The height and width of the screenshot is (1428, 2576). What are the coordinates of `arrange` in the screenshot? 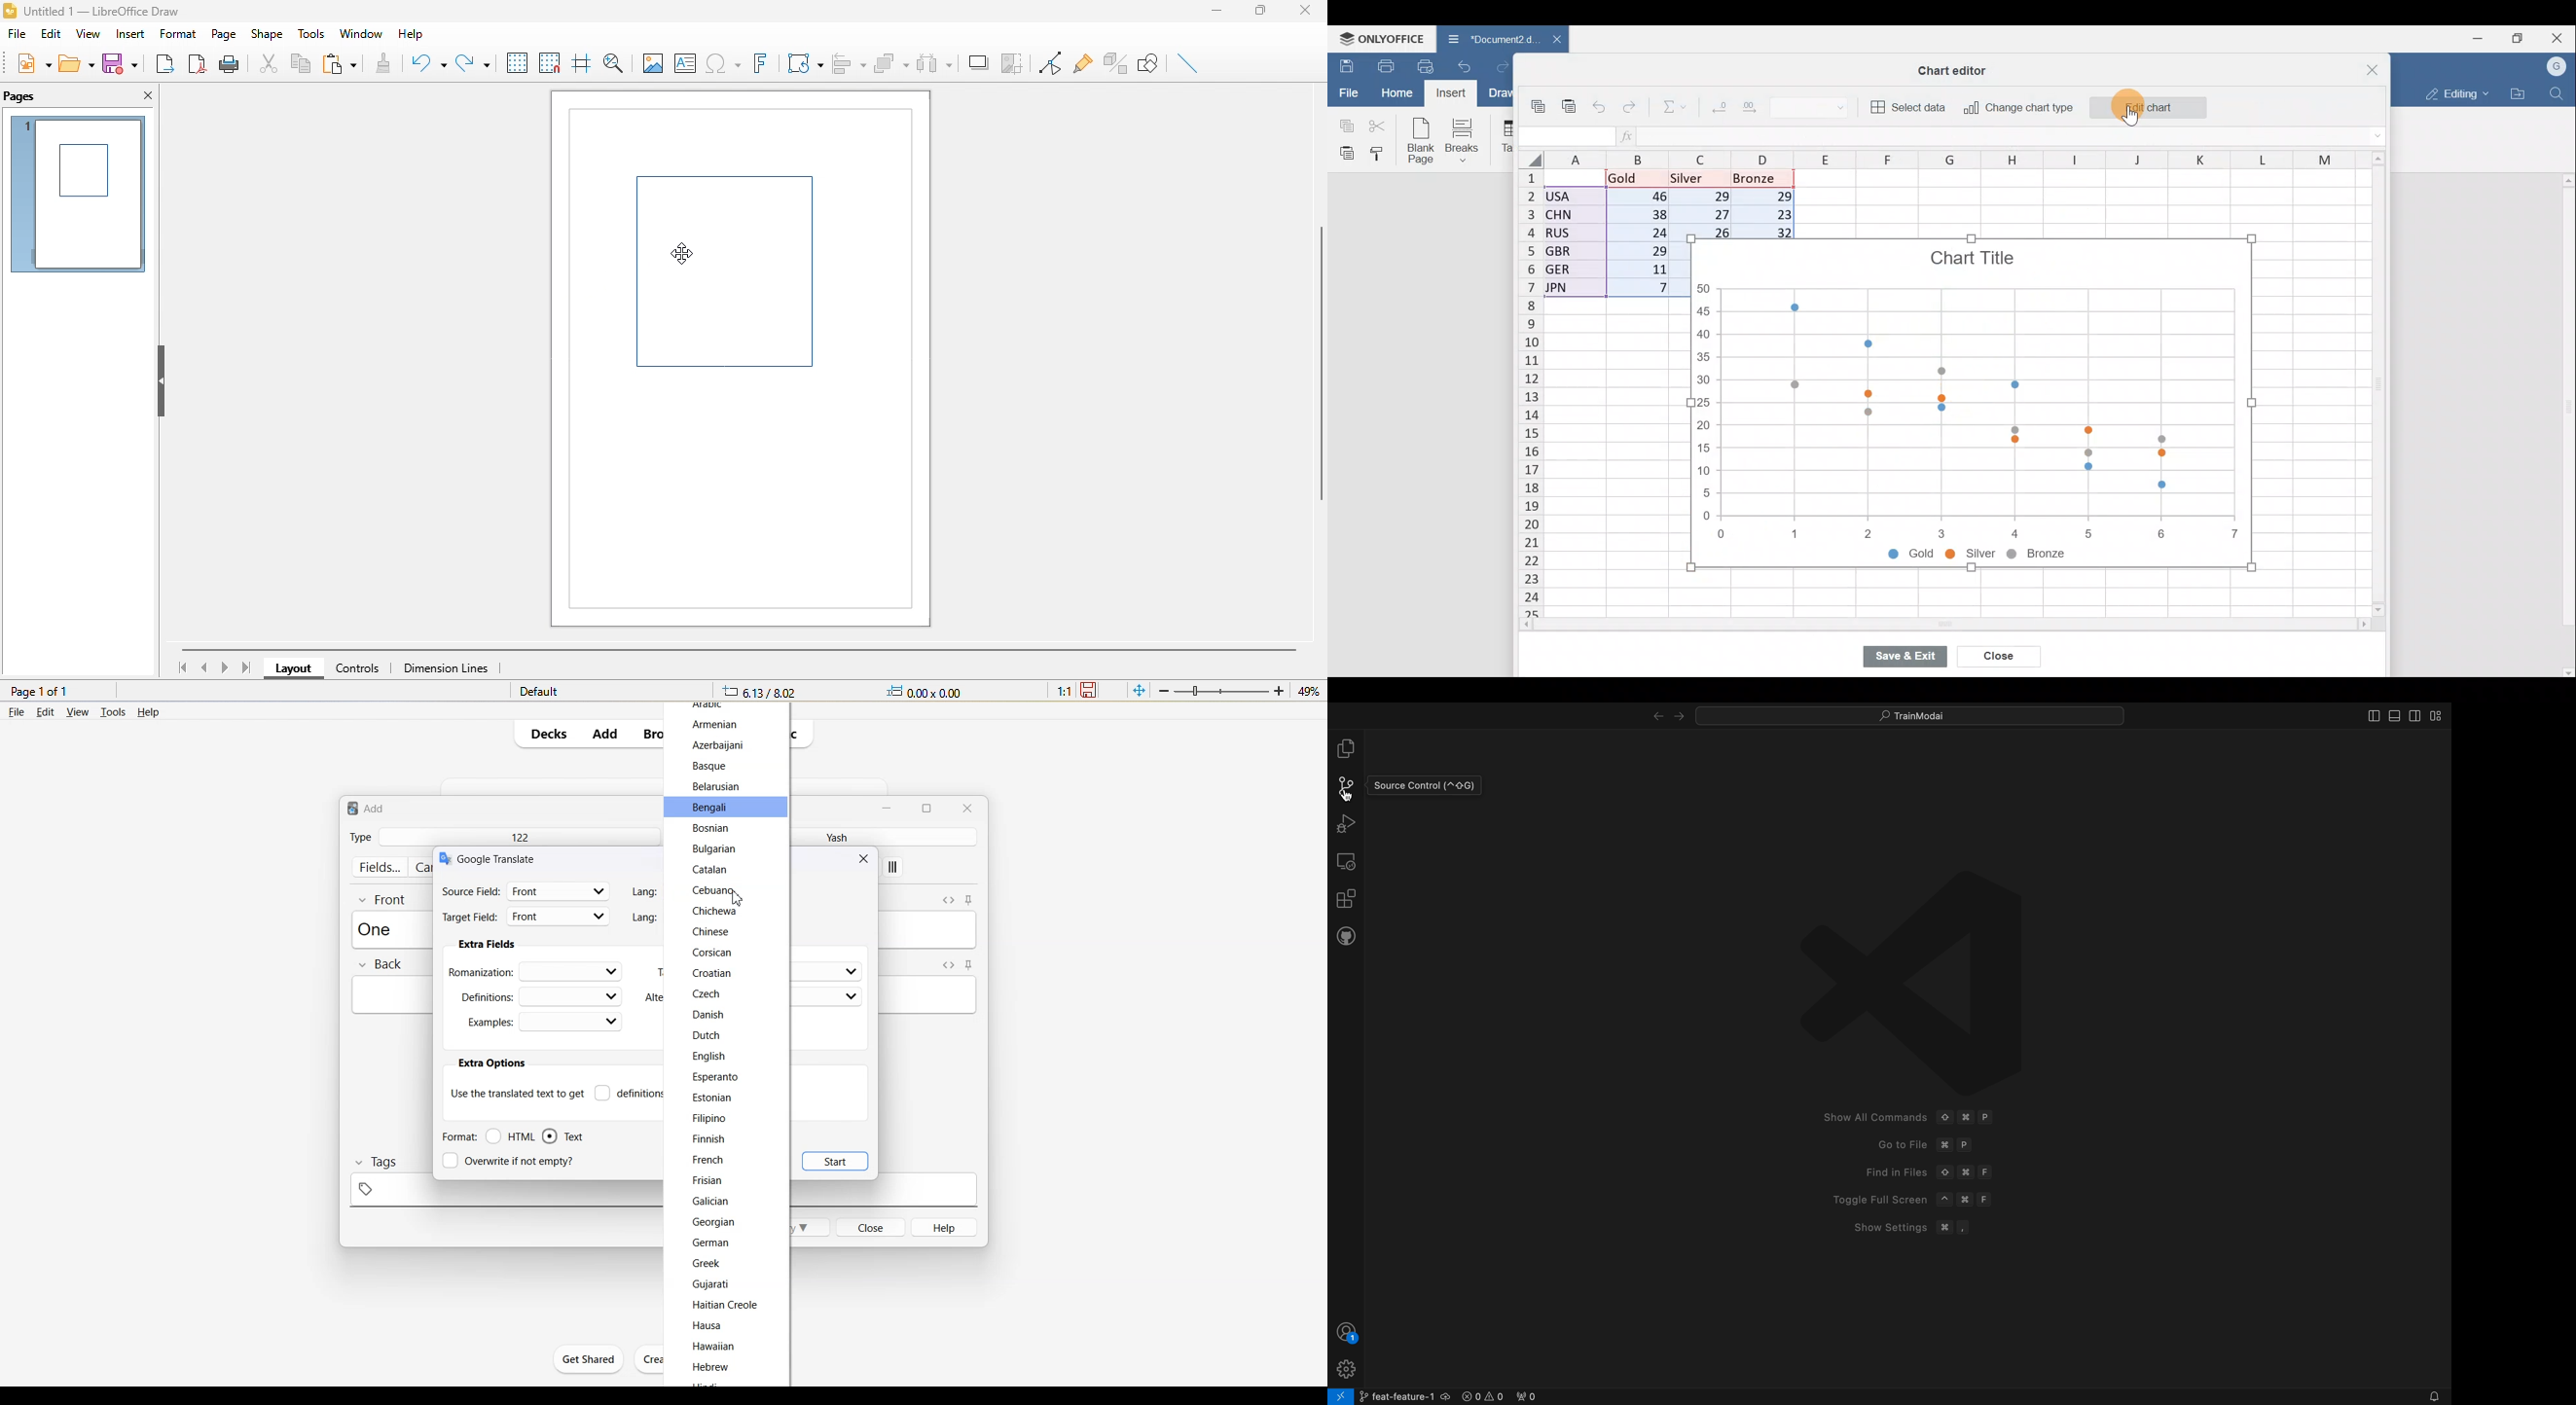 It's located at (893, 64).